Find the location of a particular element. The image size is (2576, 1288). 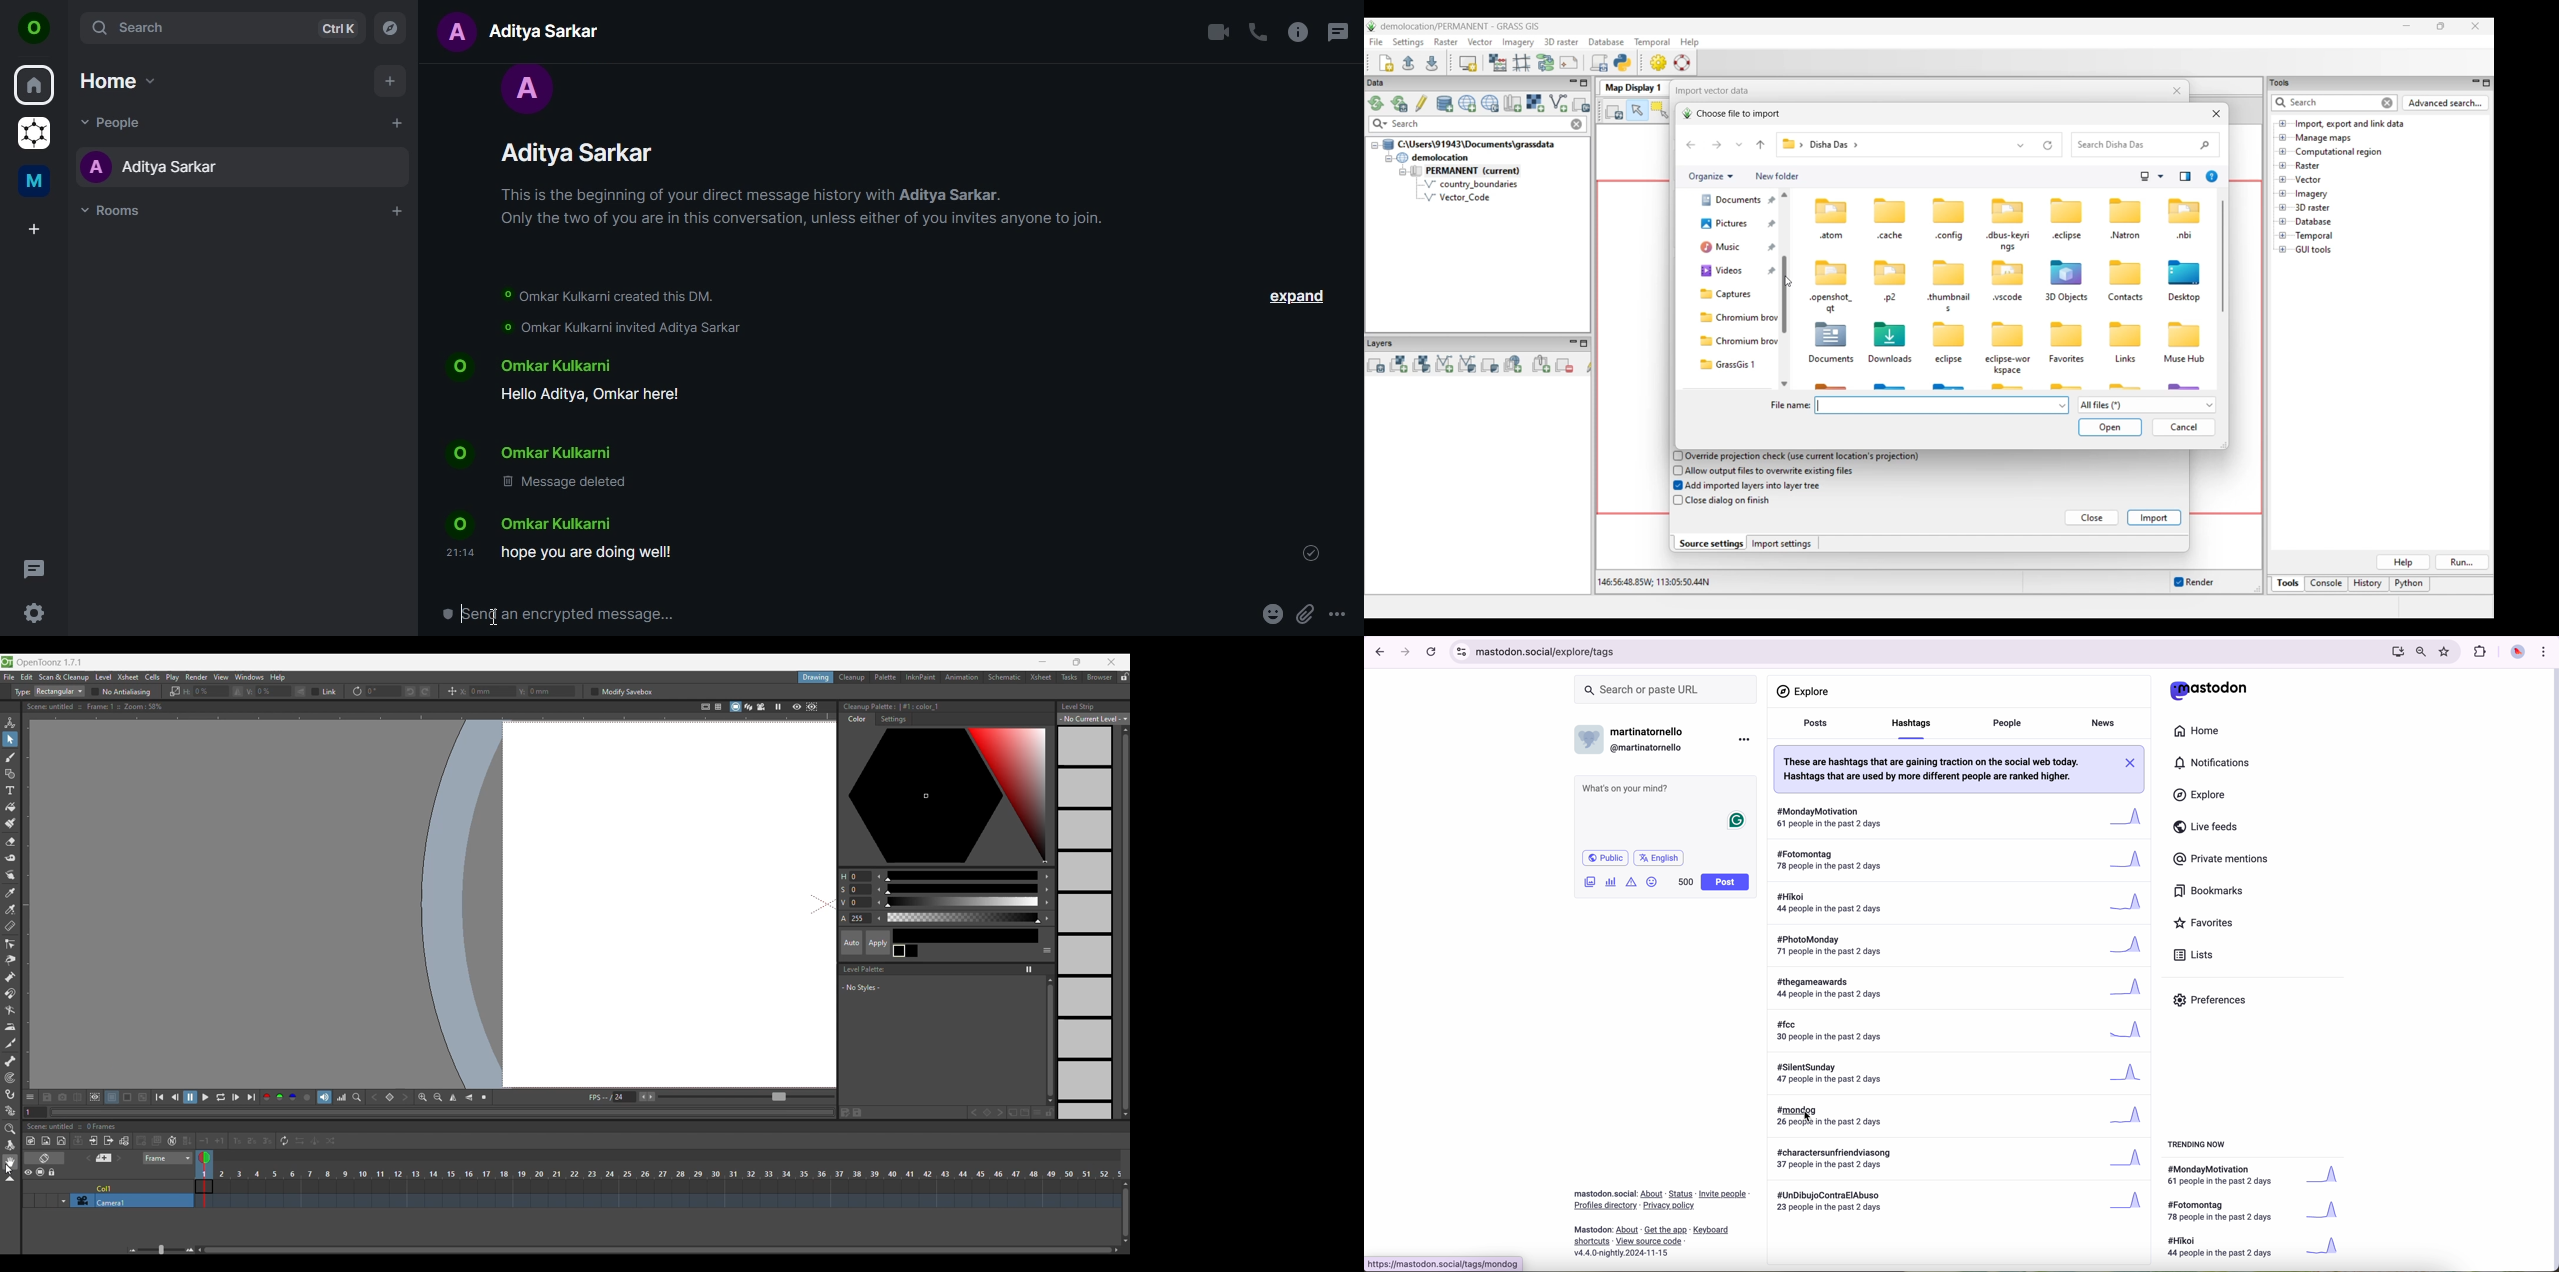

Links is located at coordinates (2126, 361).